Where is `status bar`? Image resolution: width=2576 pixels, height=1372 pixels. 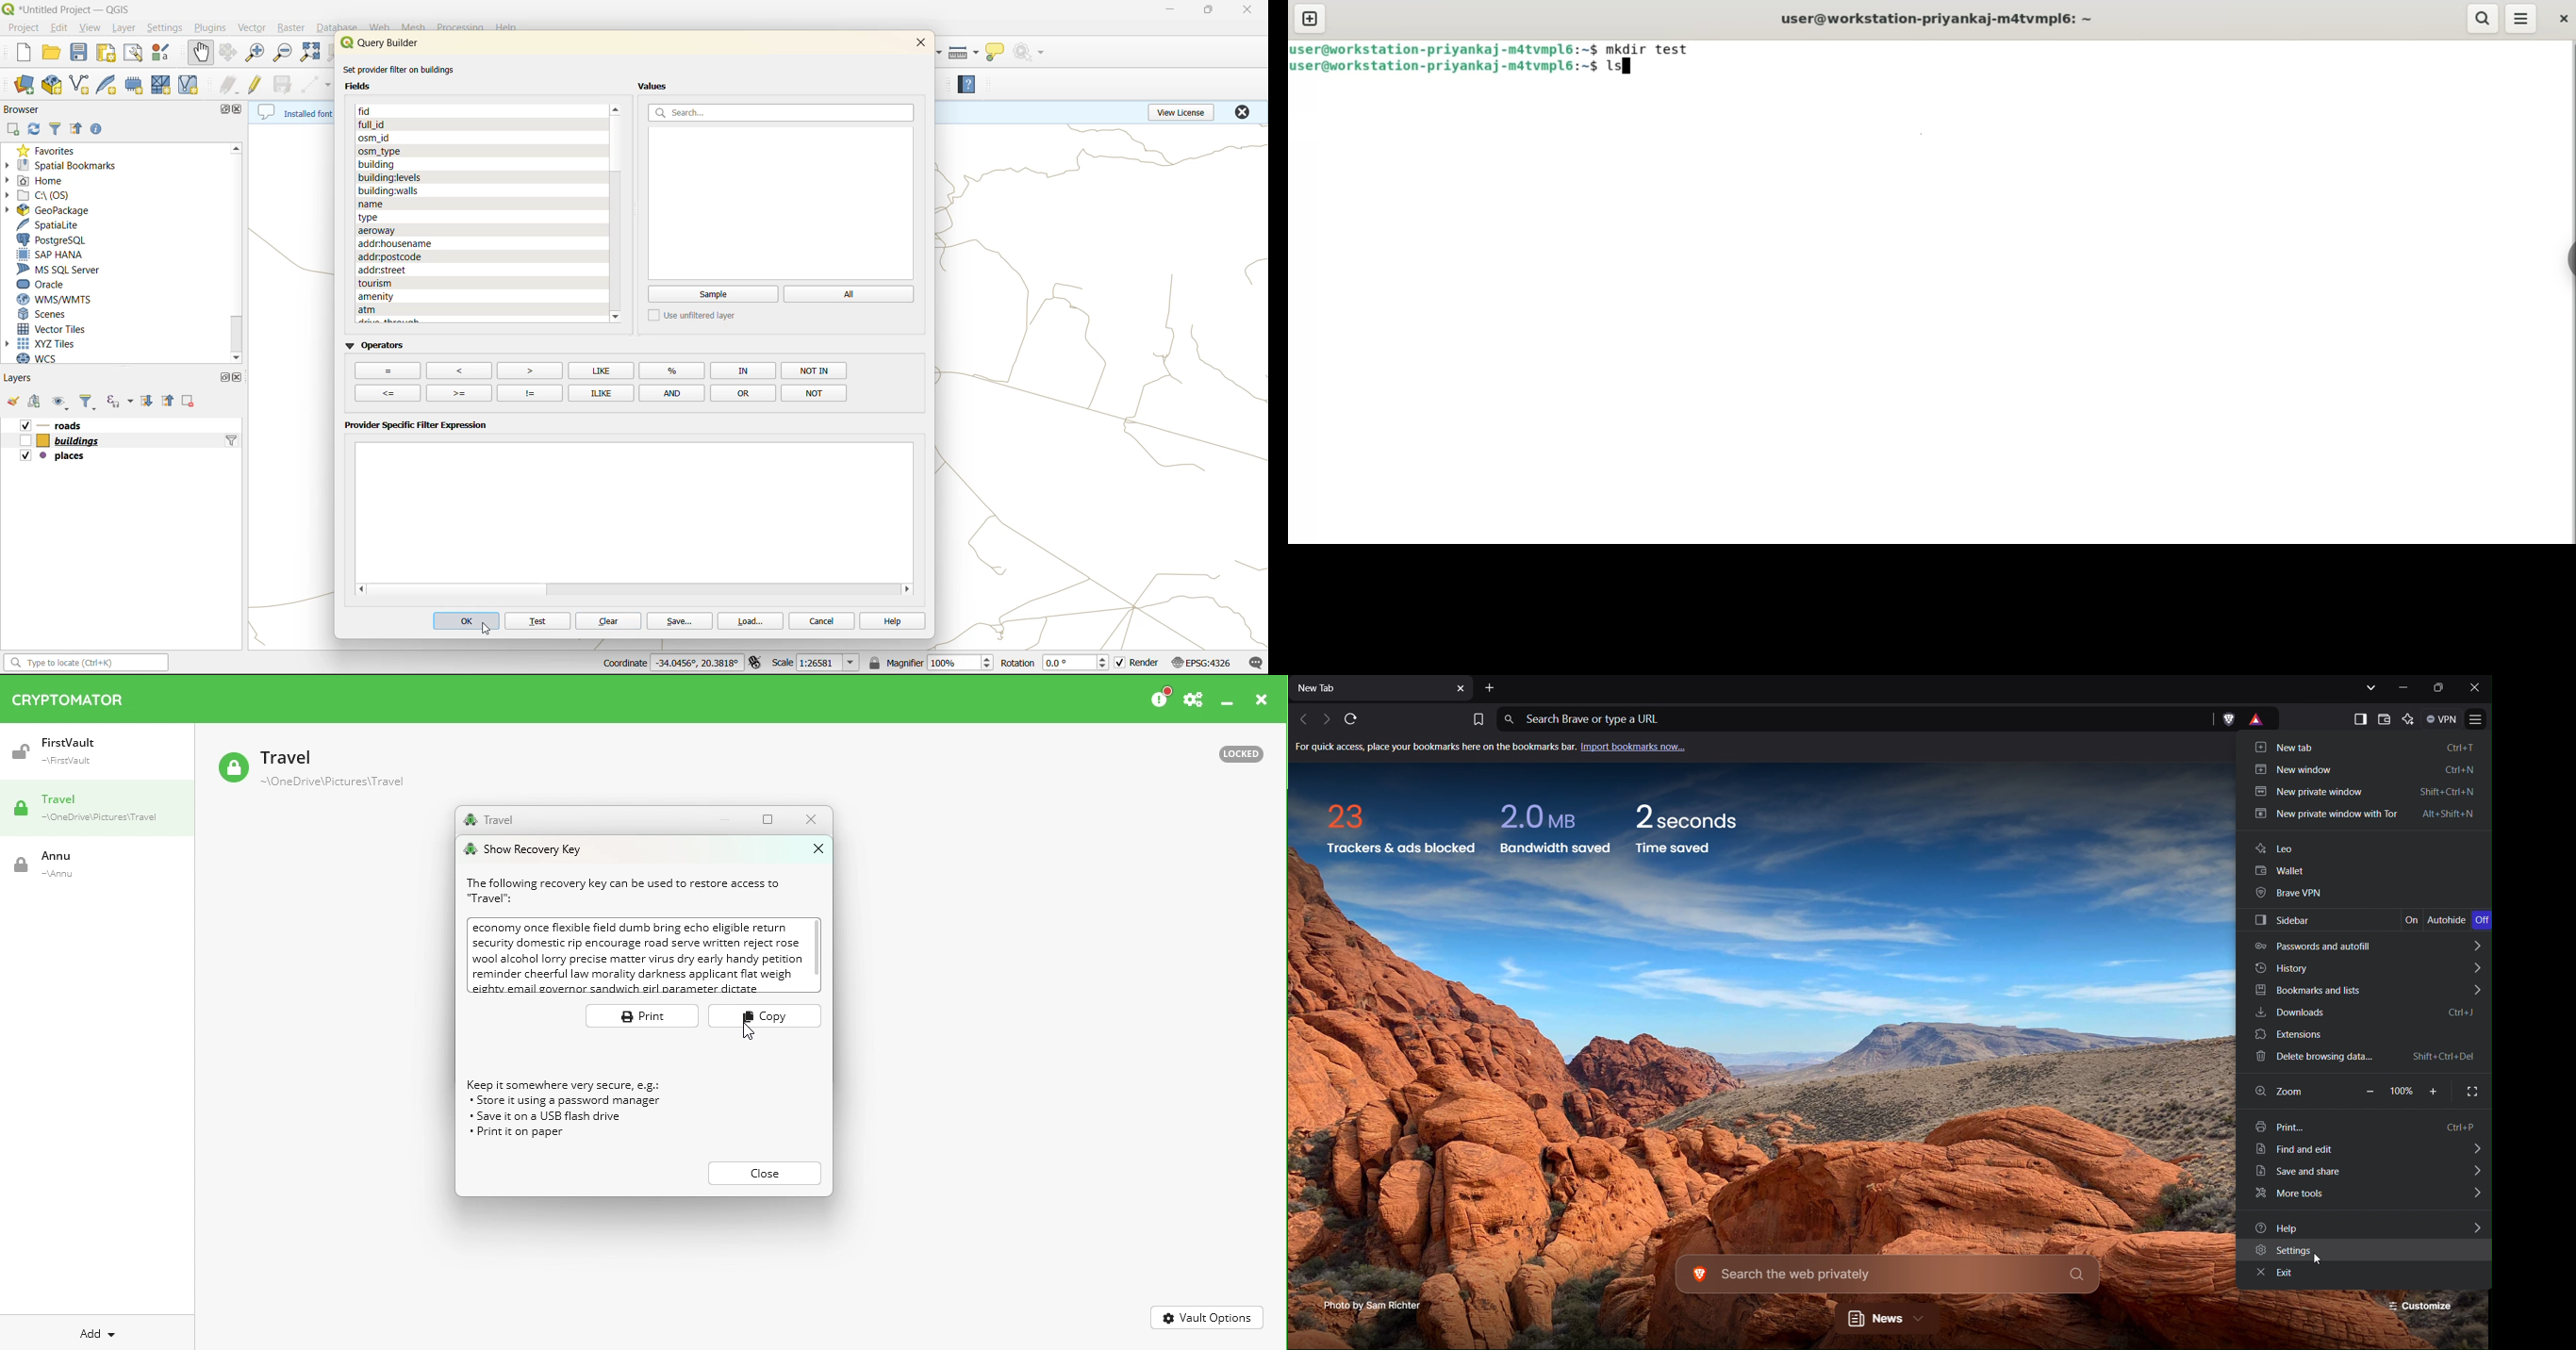 status bar is located at coordinates (85, 665).